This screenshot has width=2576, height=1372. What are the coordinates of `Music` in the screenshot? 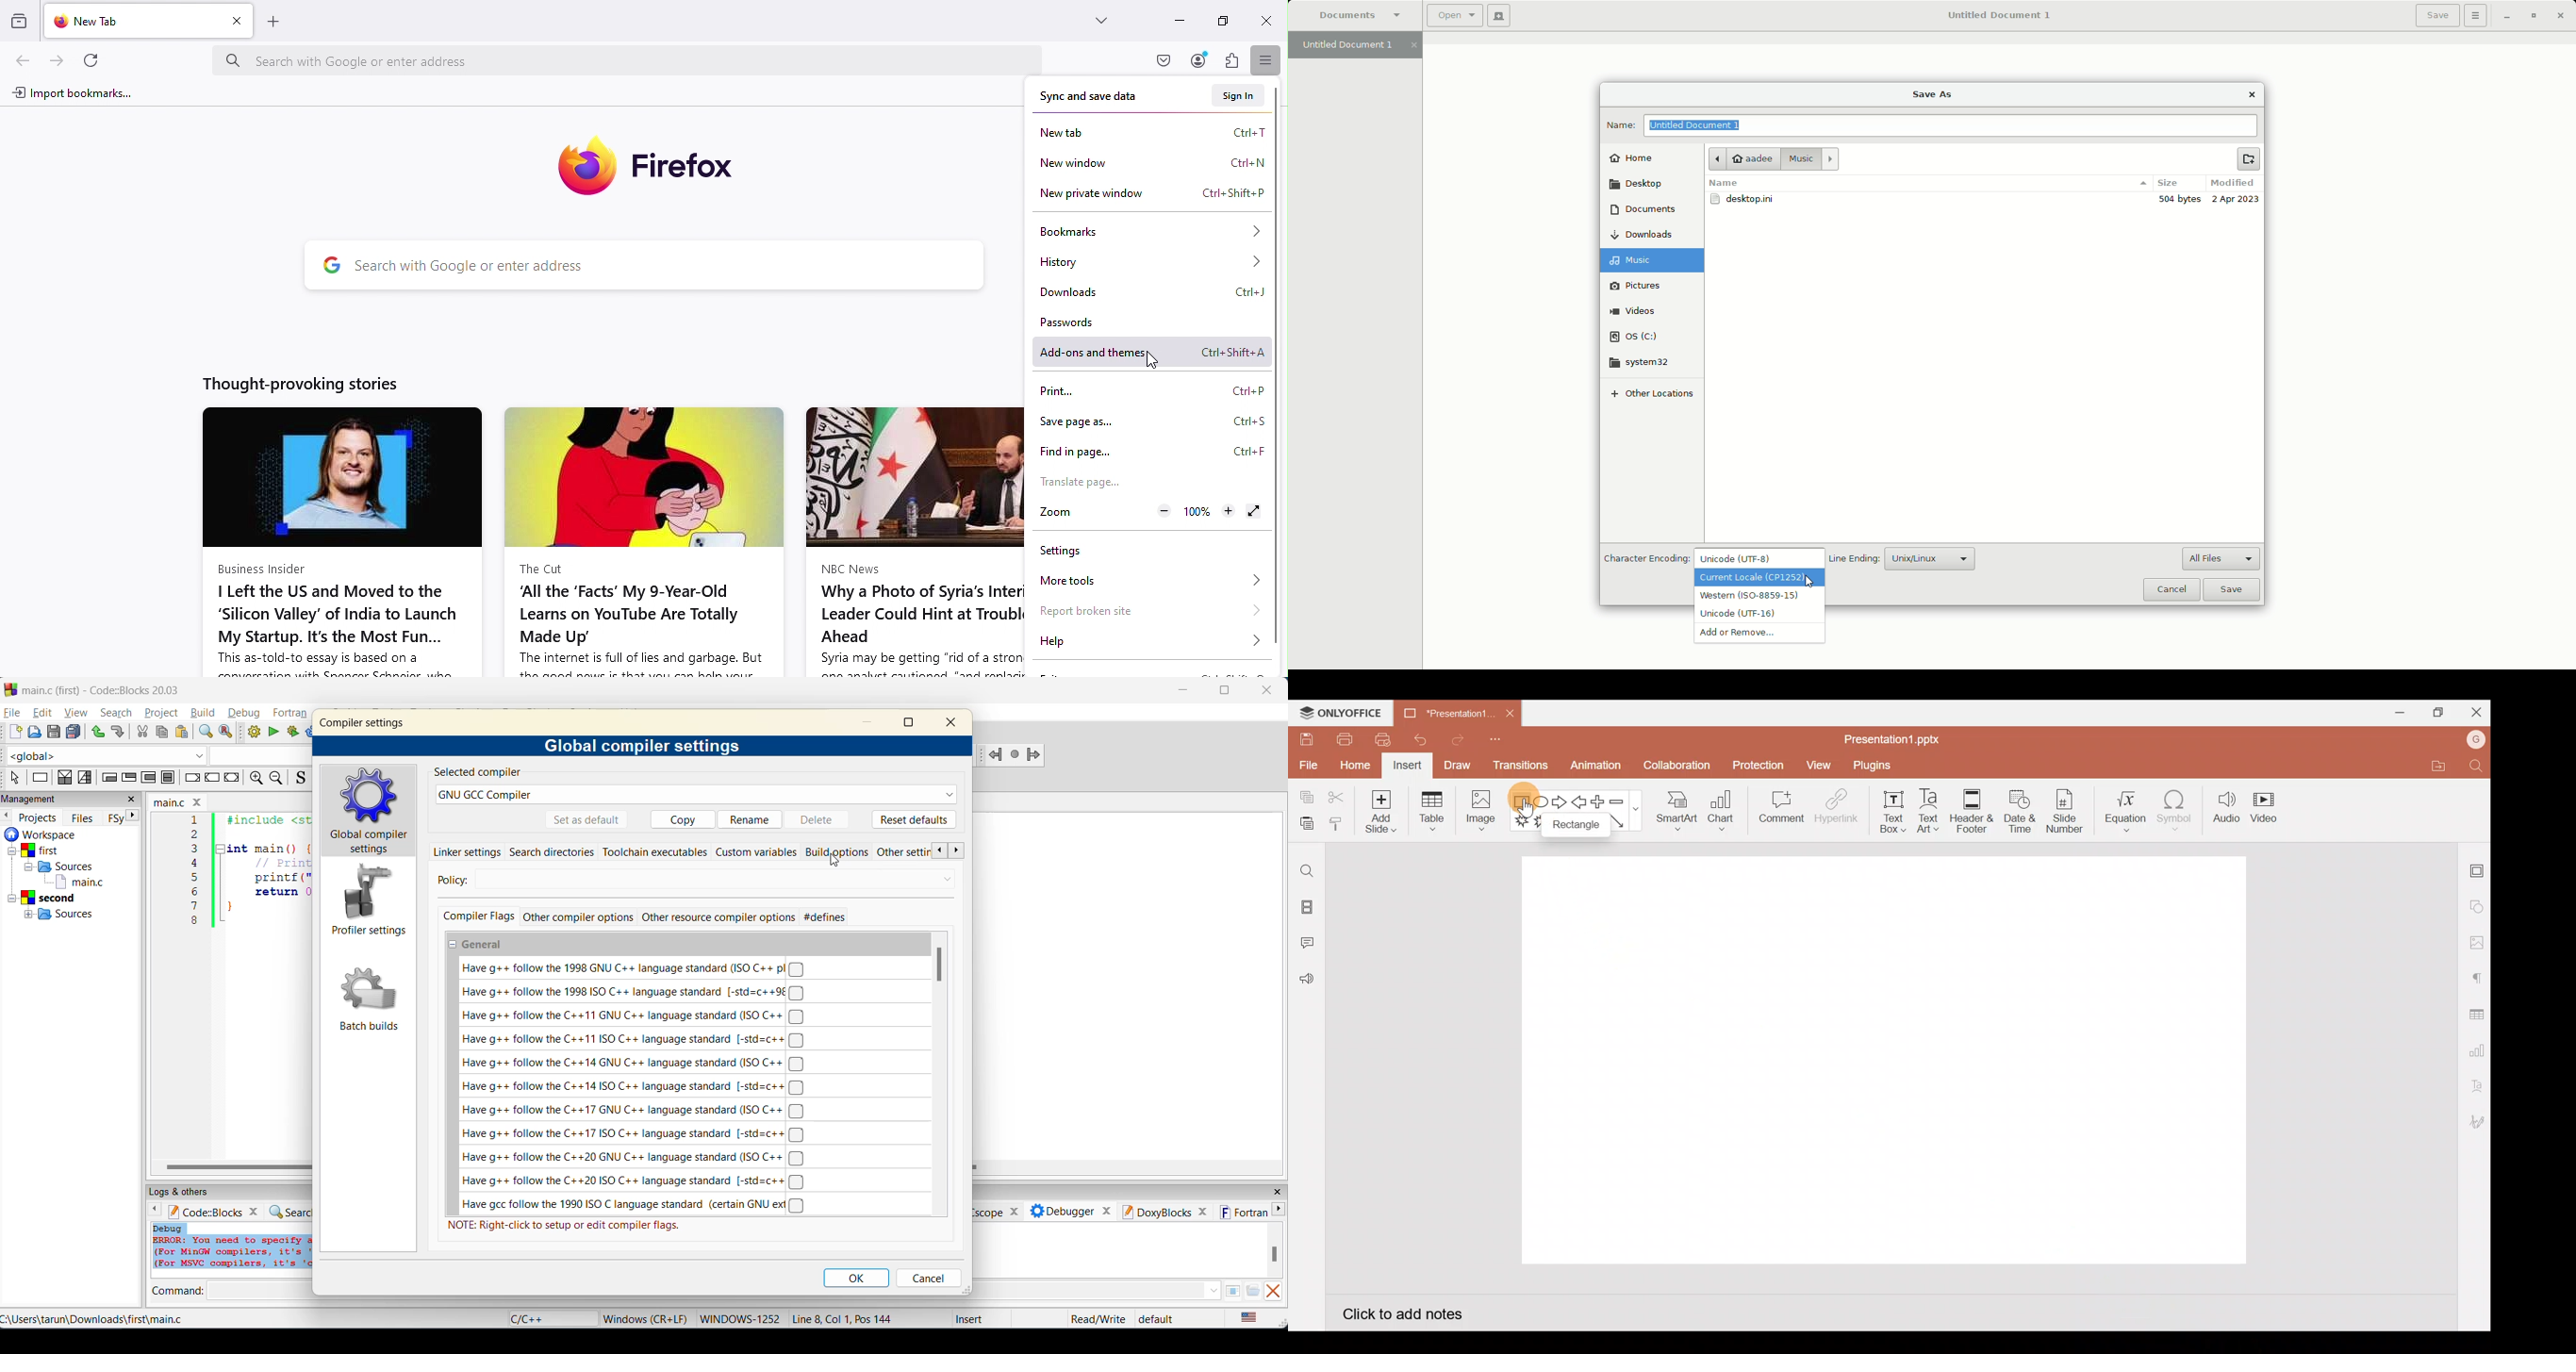 It's located at (1812, 158).